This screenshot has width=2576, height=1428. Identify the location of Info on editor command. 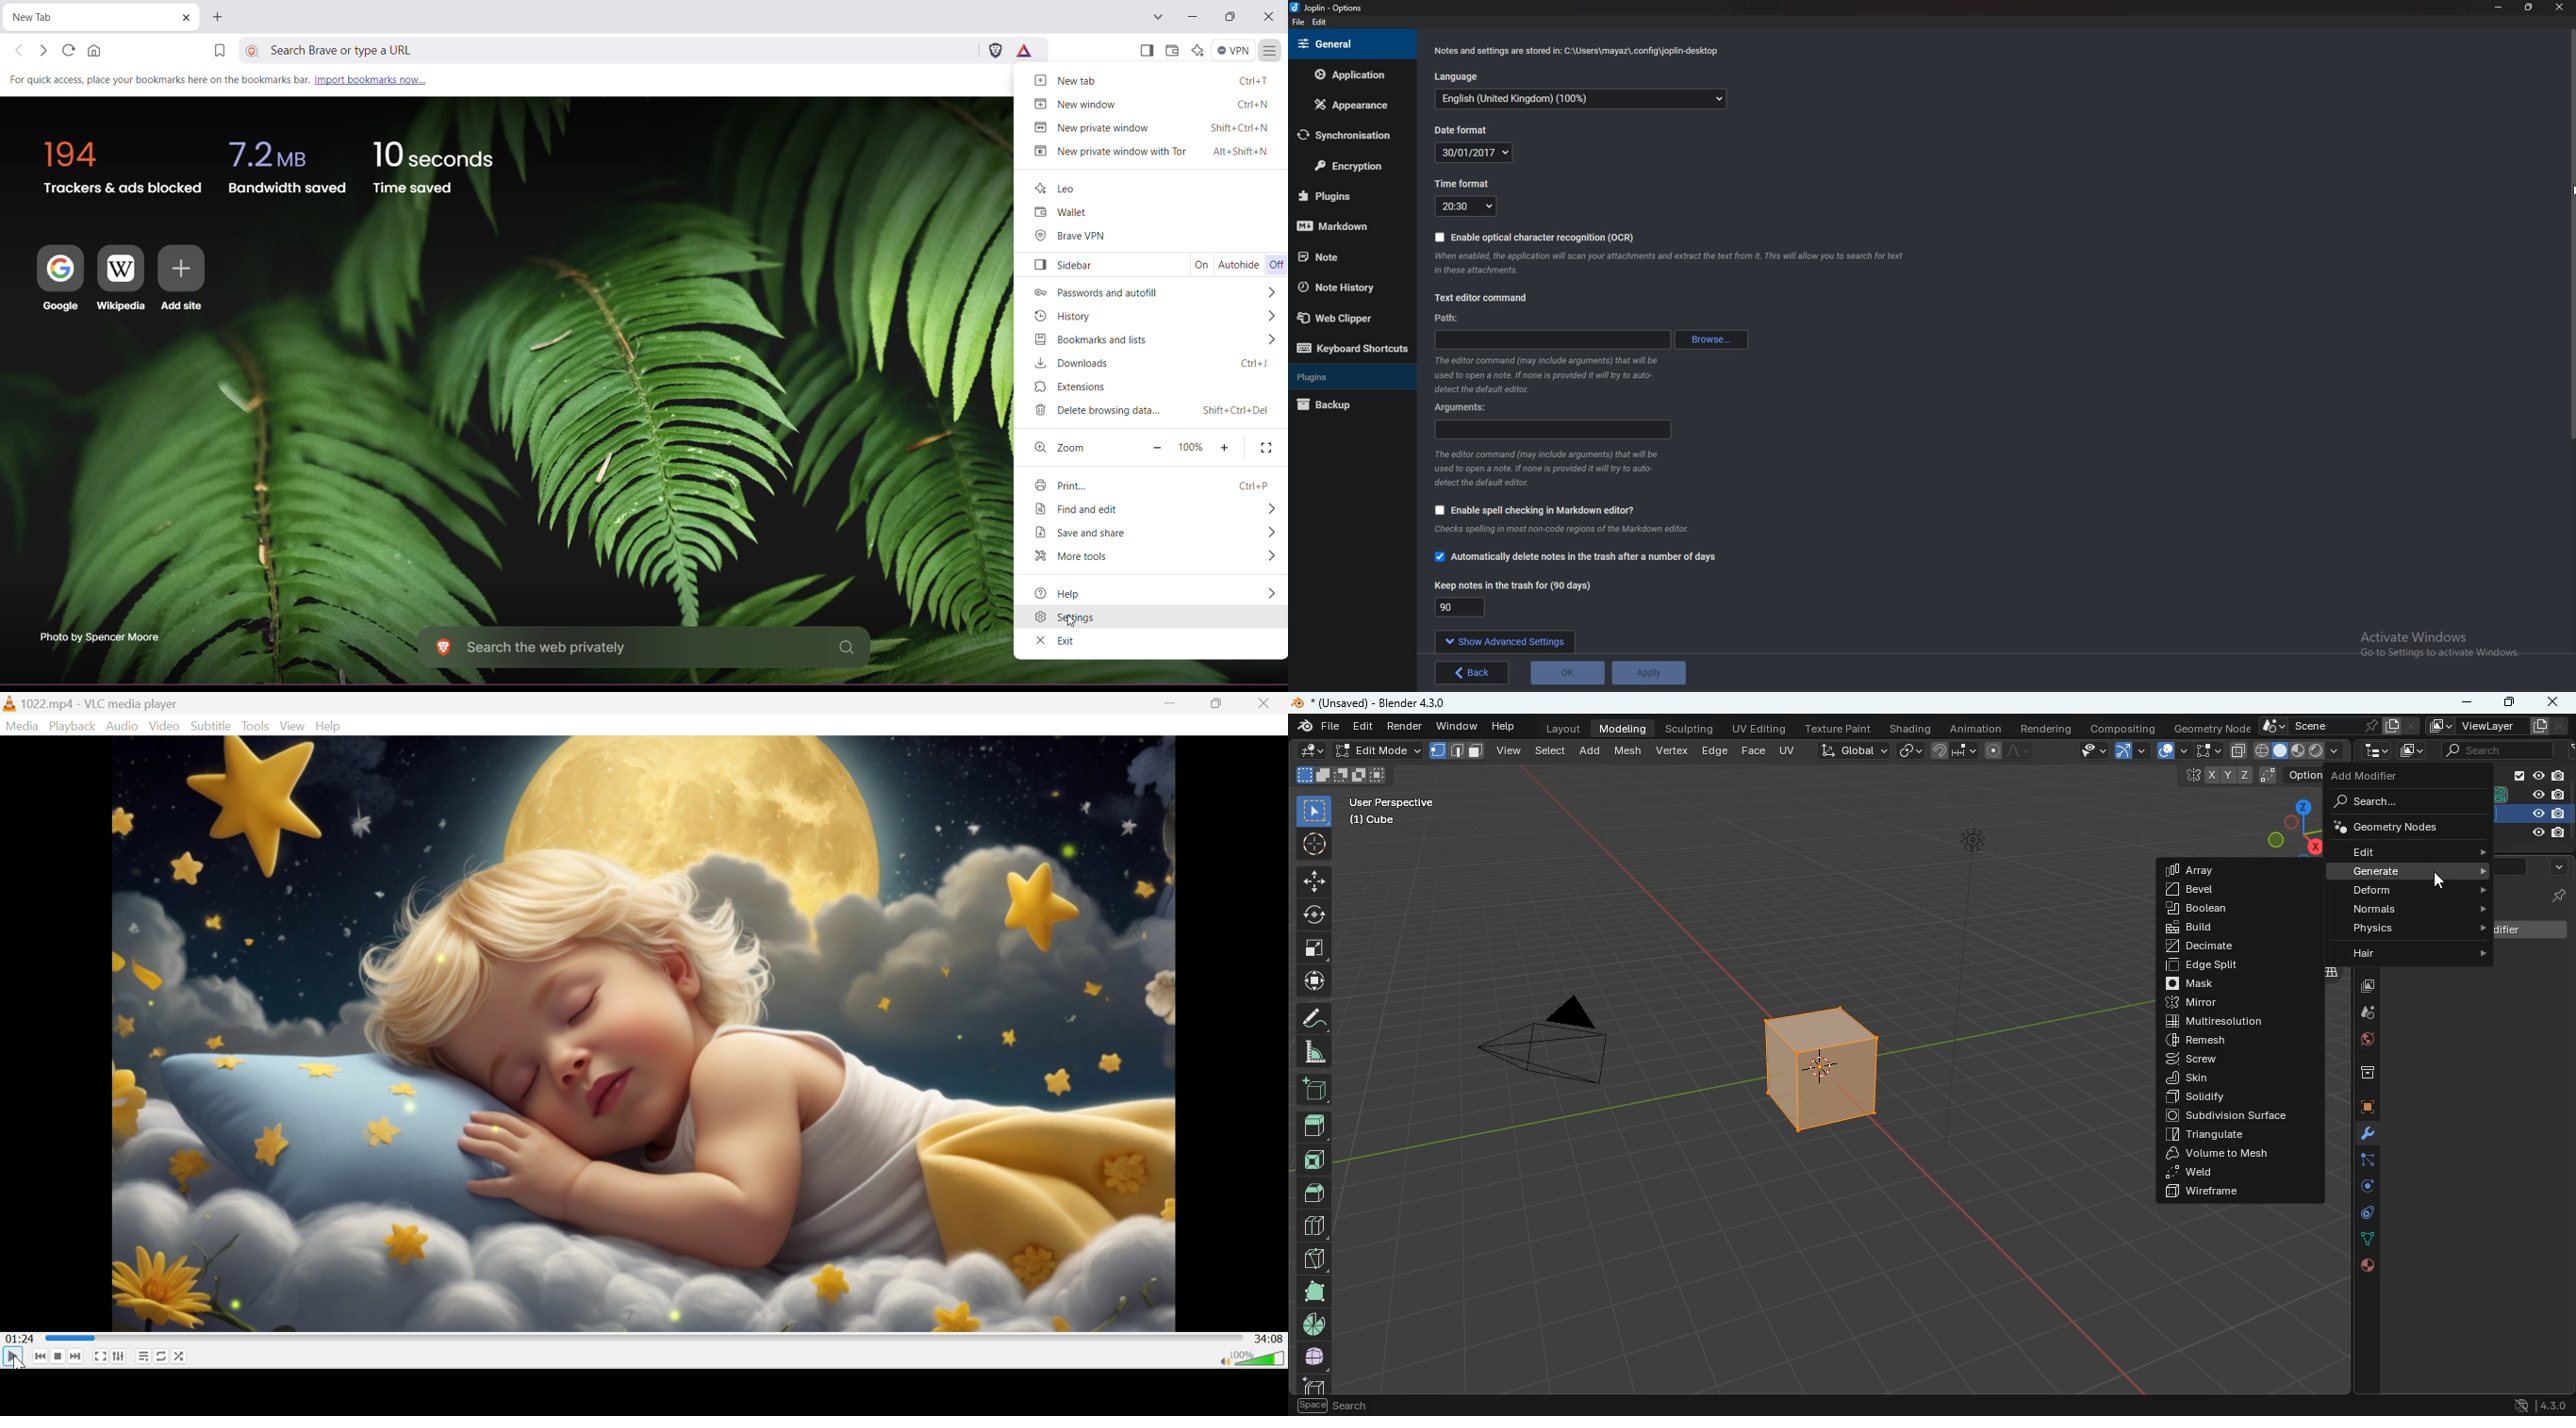
(1557, 532).